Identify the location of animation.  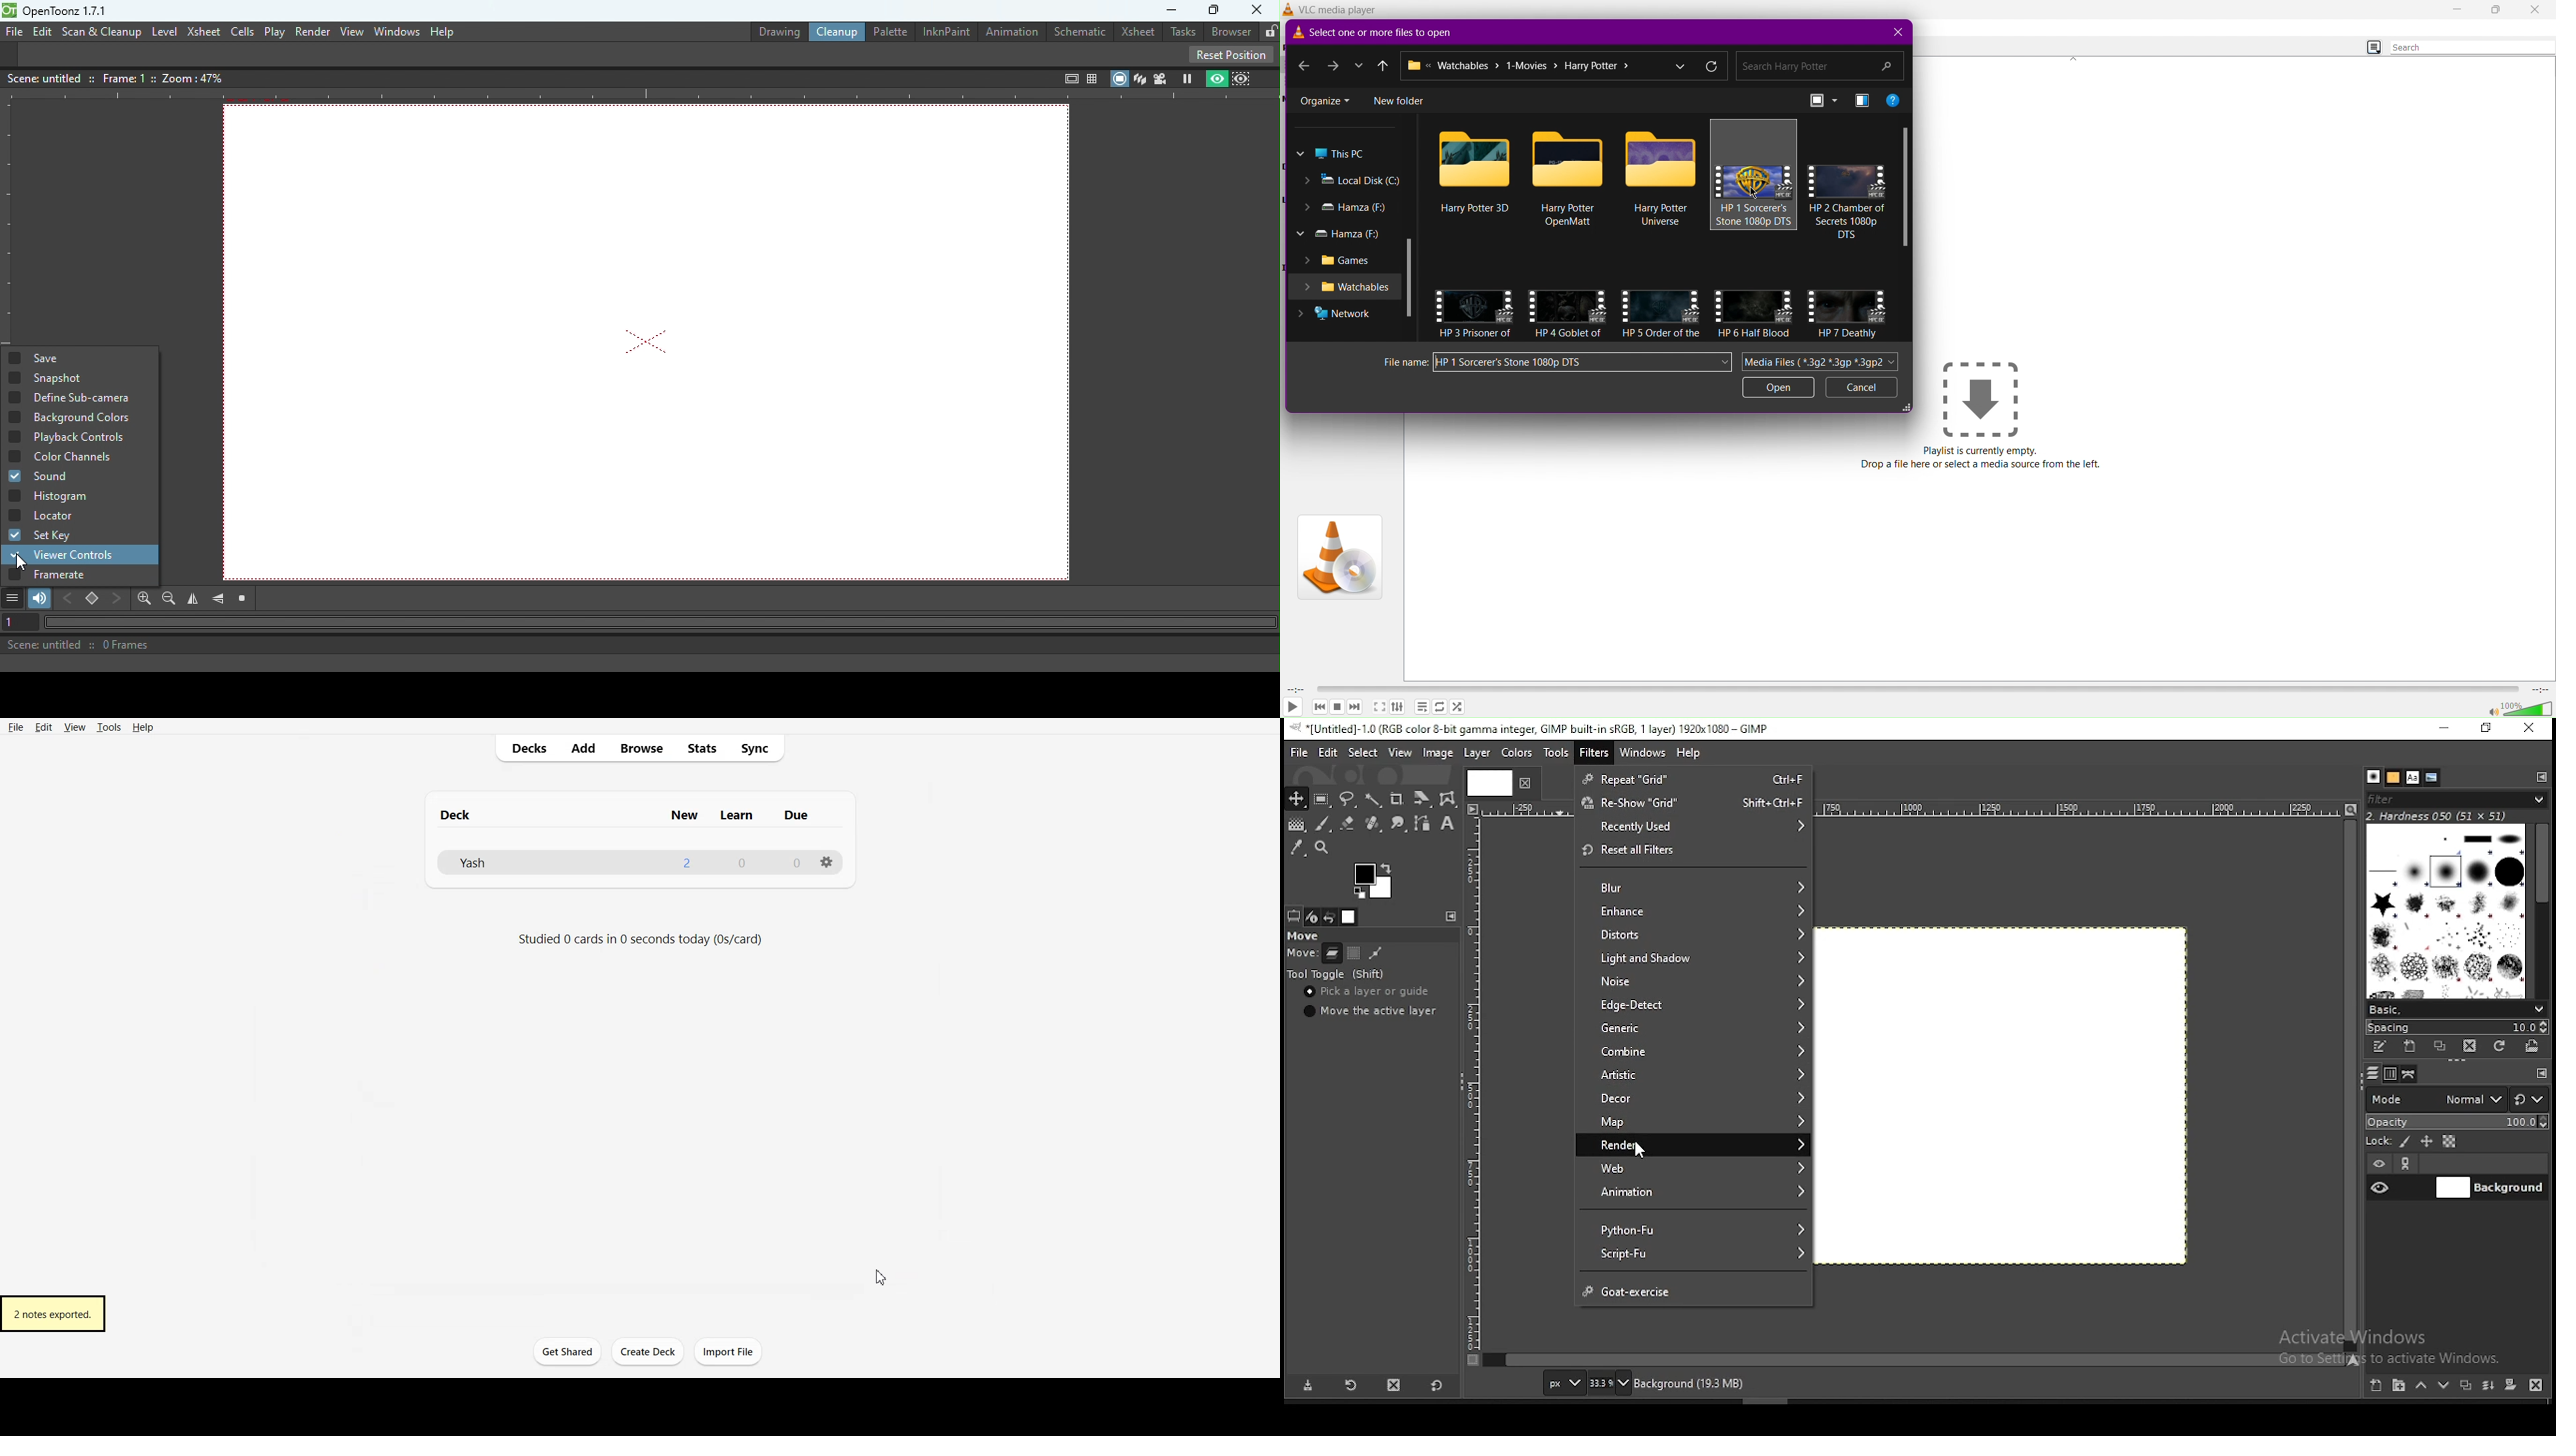
(1691, 1193).